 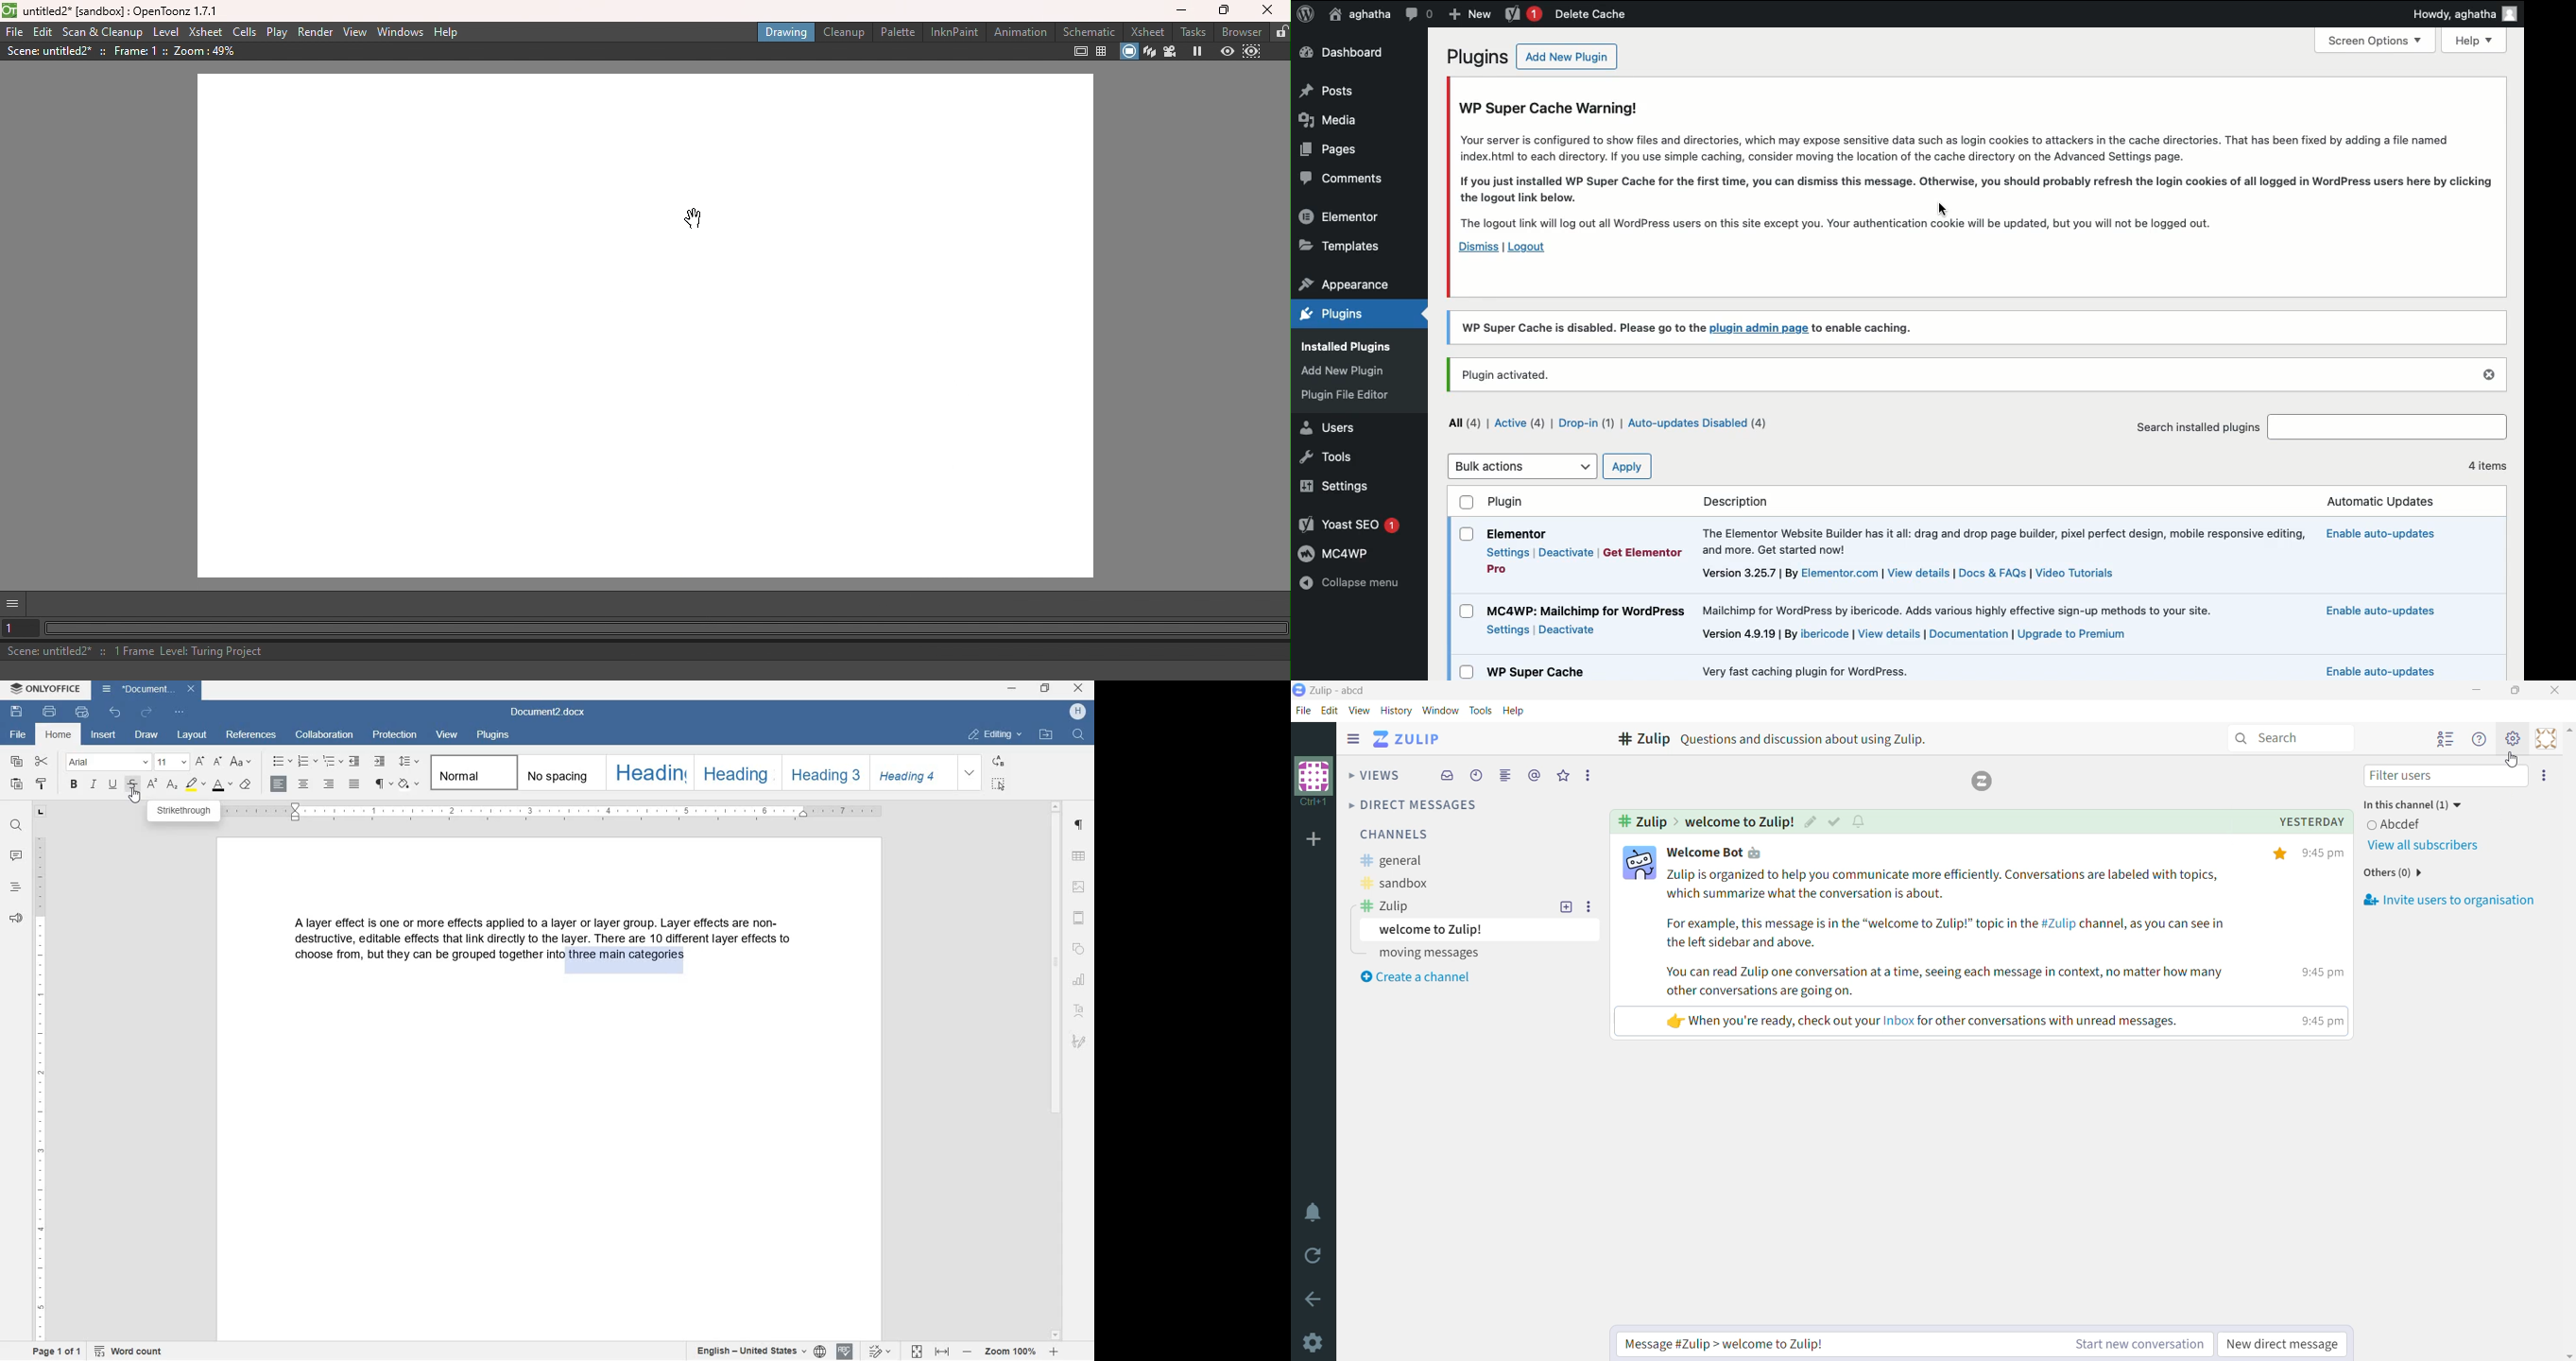 I want to click on expand formatting style, so click(x=970, y=773).